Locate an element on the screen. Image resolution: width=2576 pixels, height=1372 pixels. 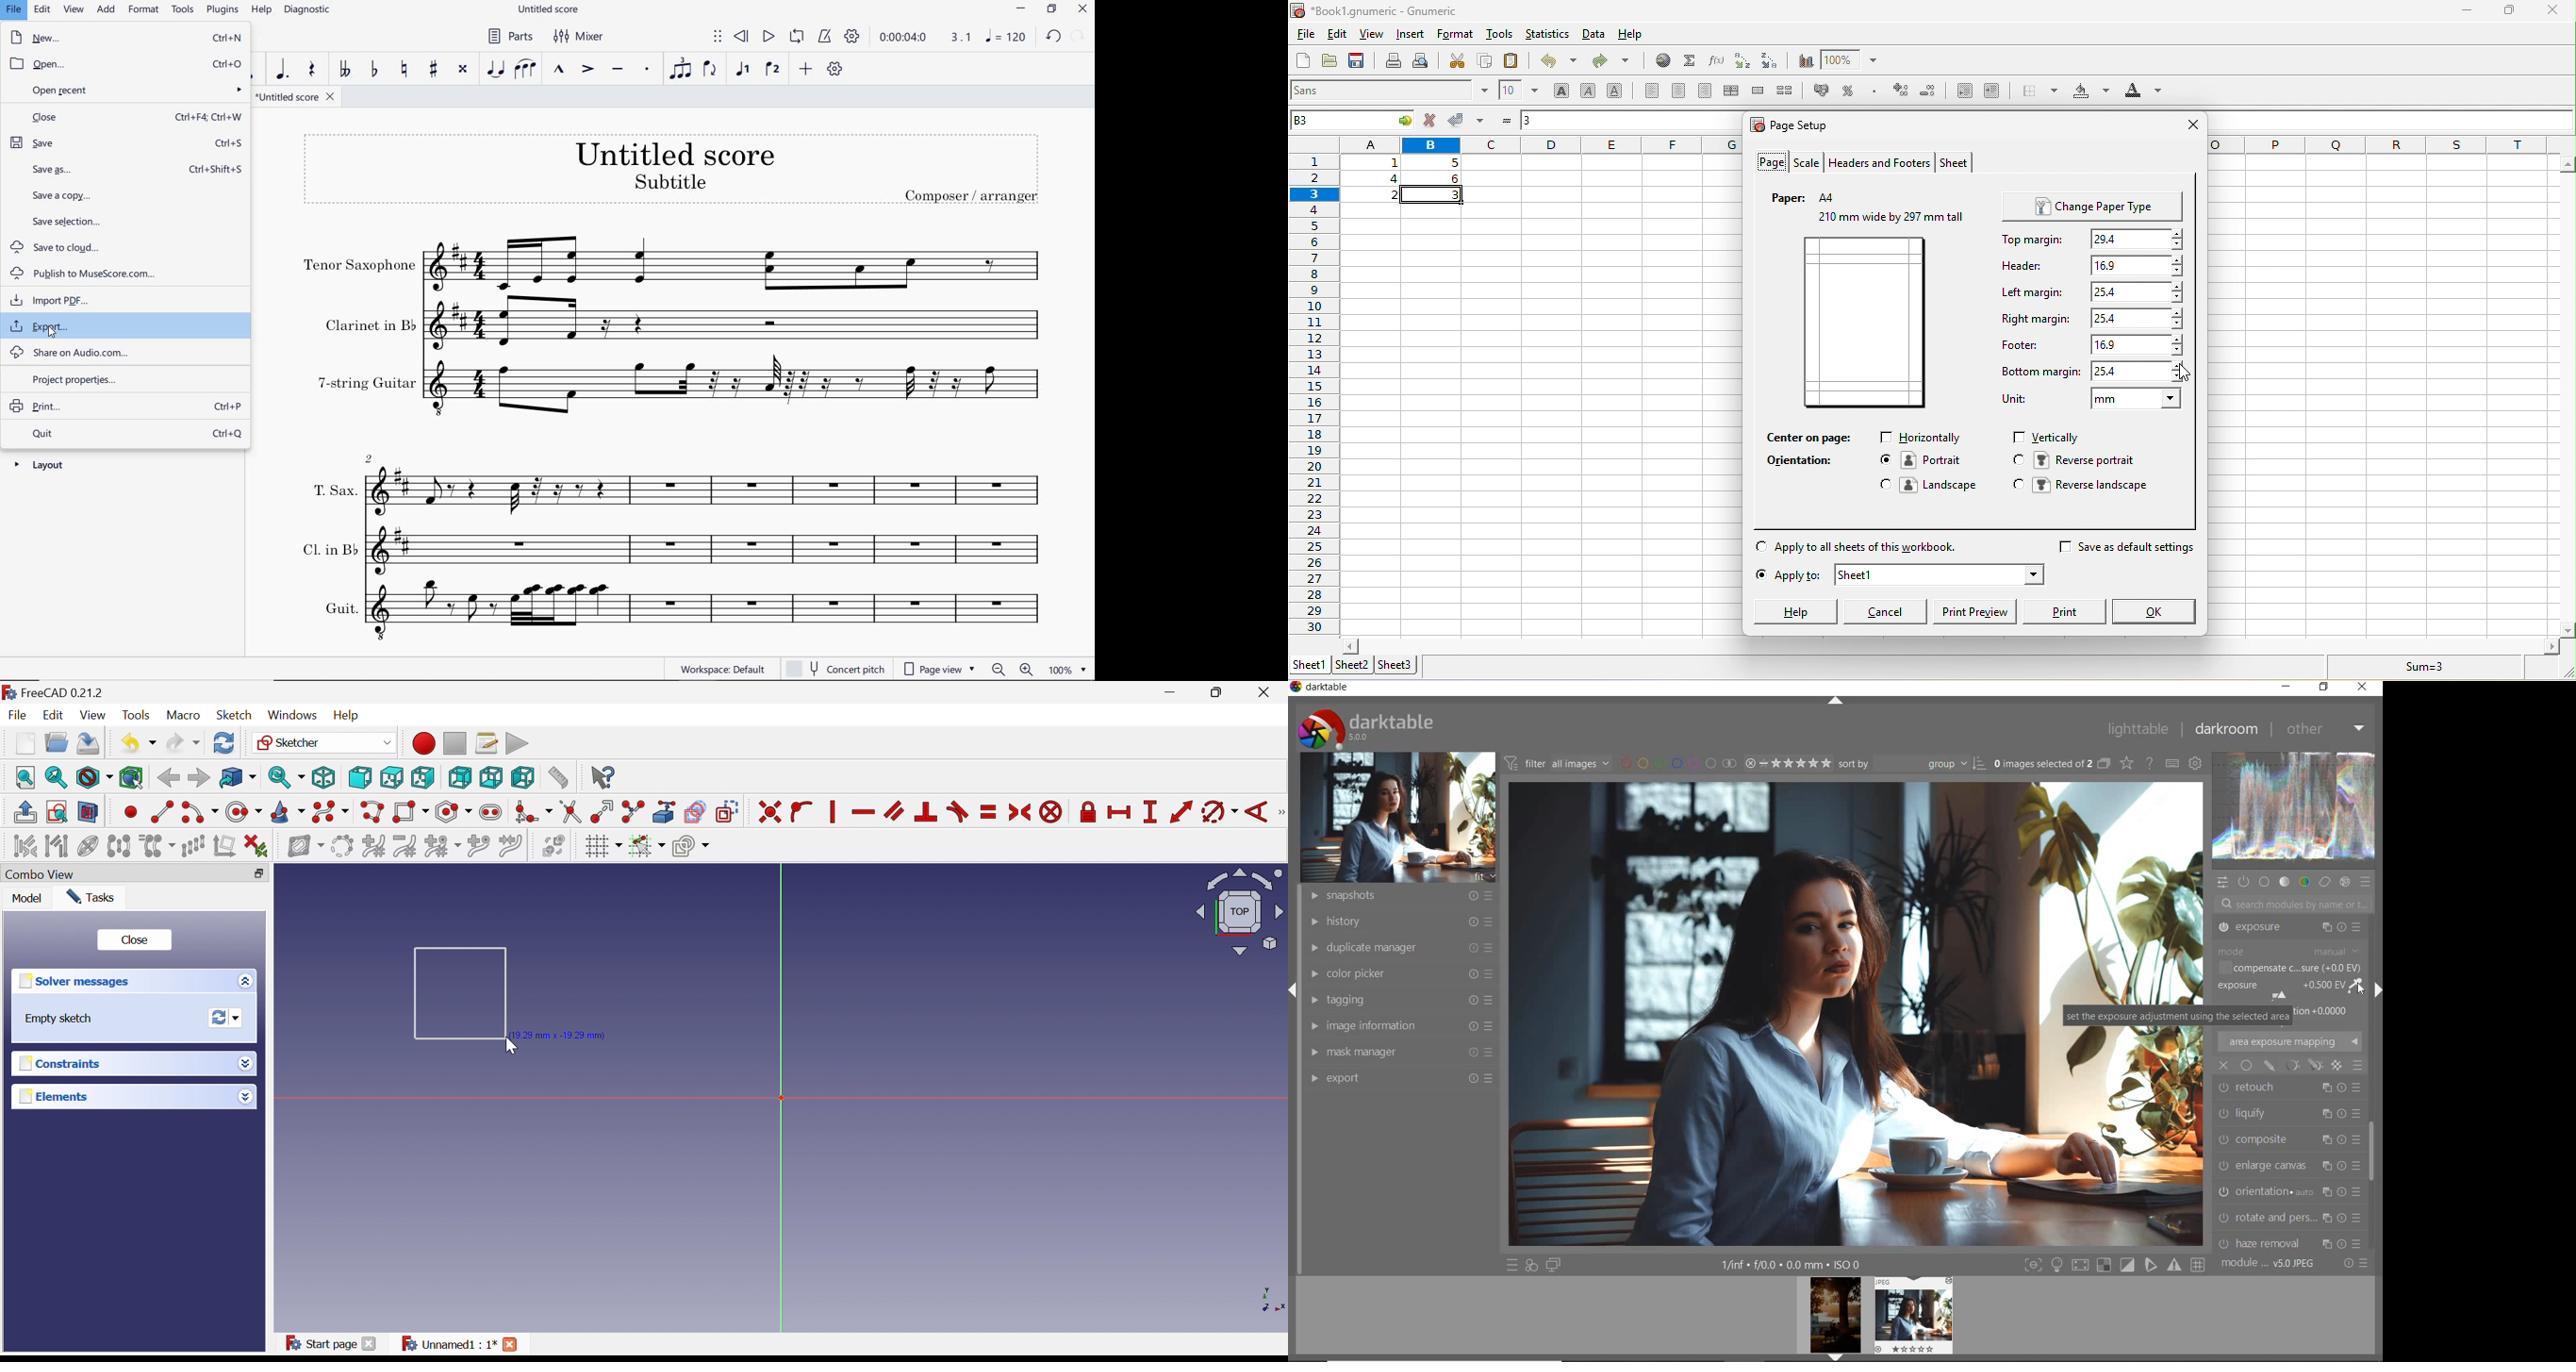
decrease the indent is located at coordinates (1960, 91).